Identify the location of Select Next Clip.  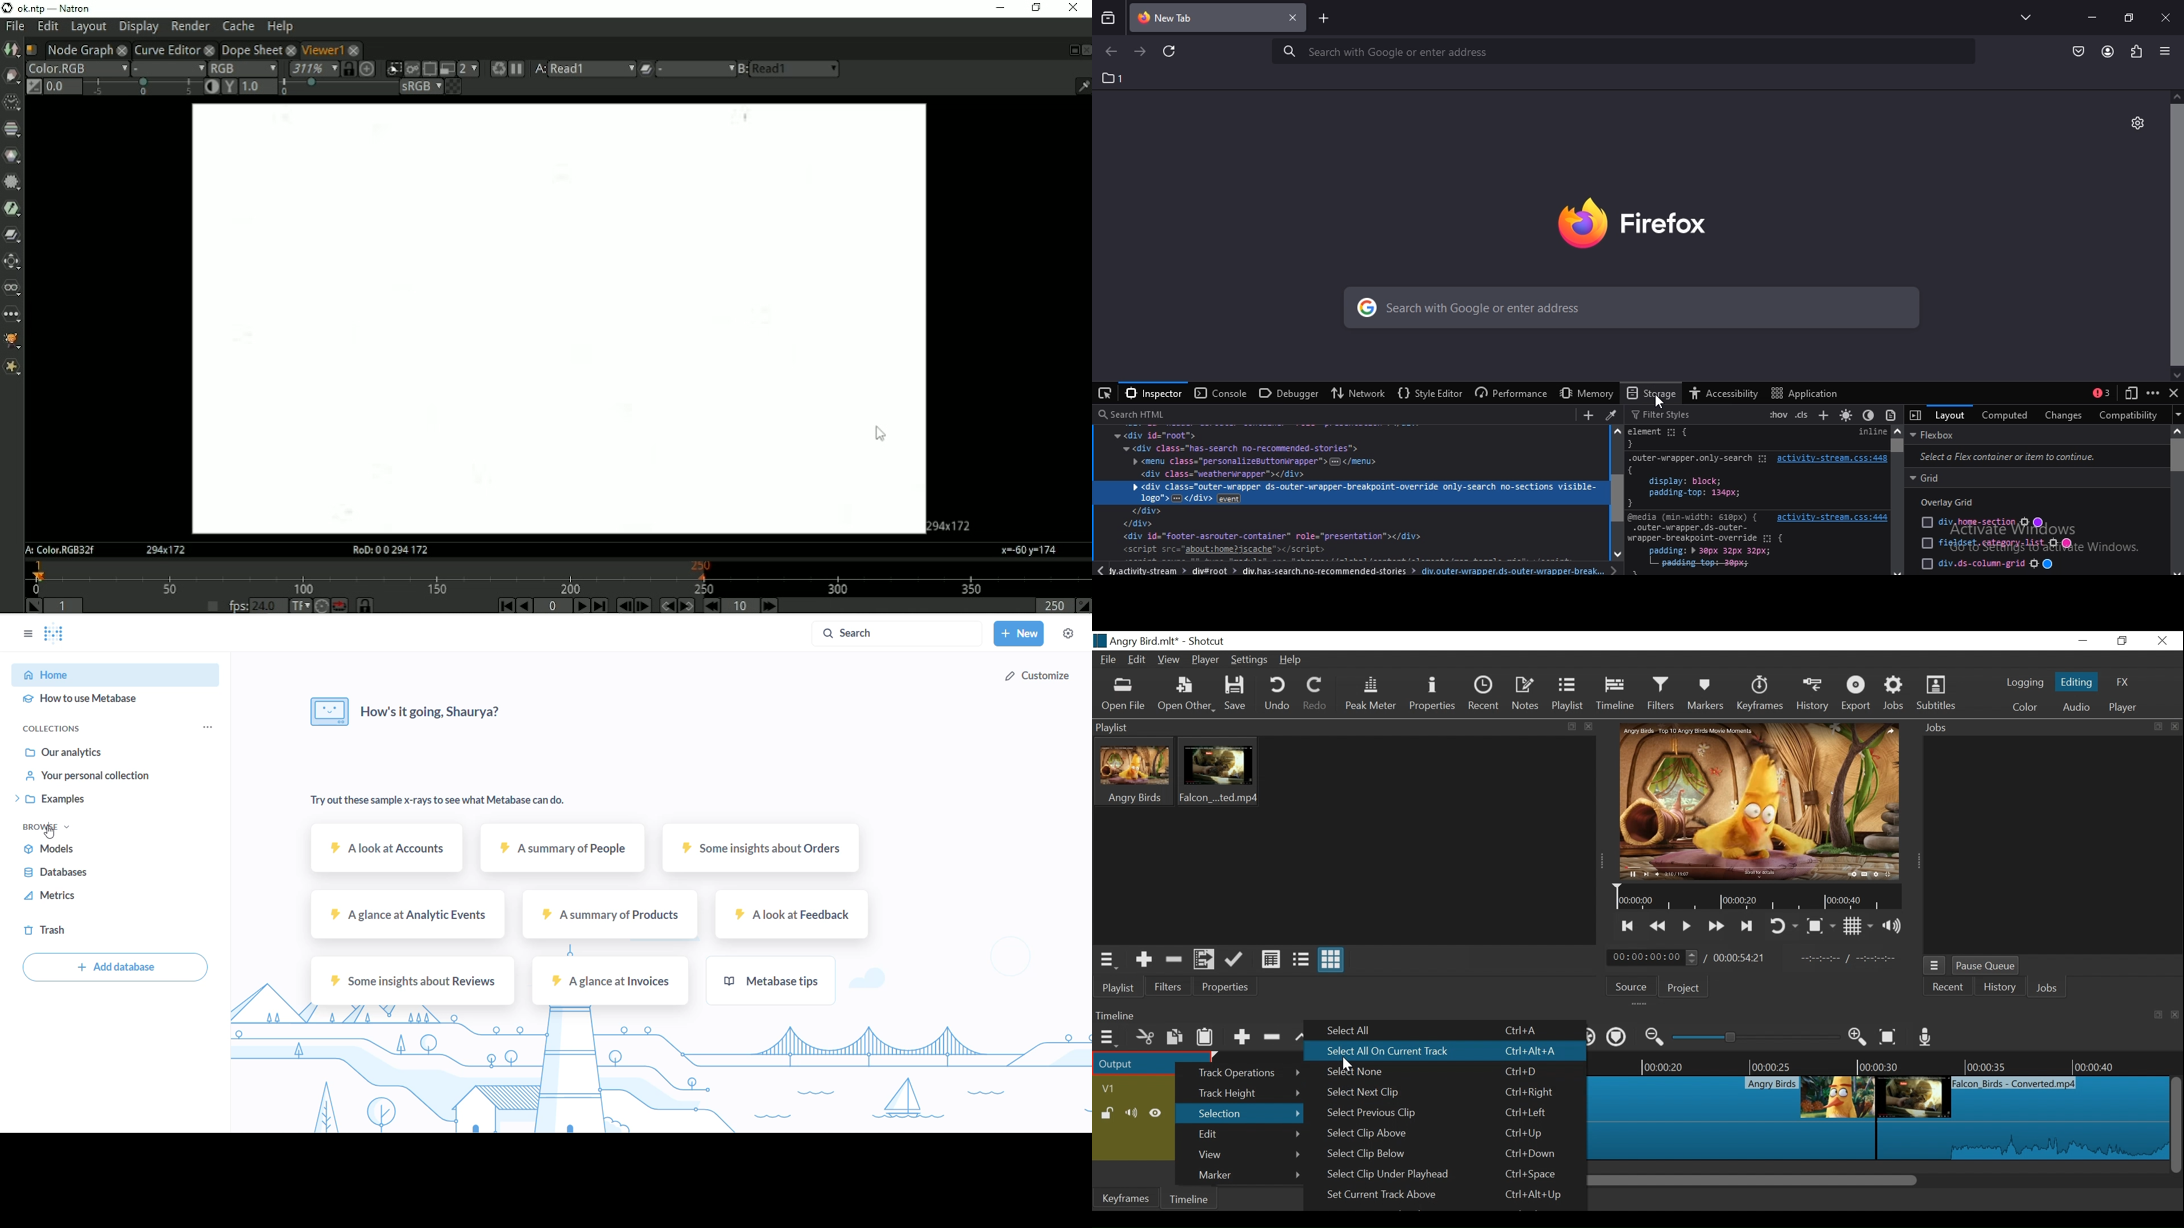
(1452, 1092).